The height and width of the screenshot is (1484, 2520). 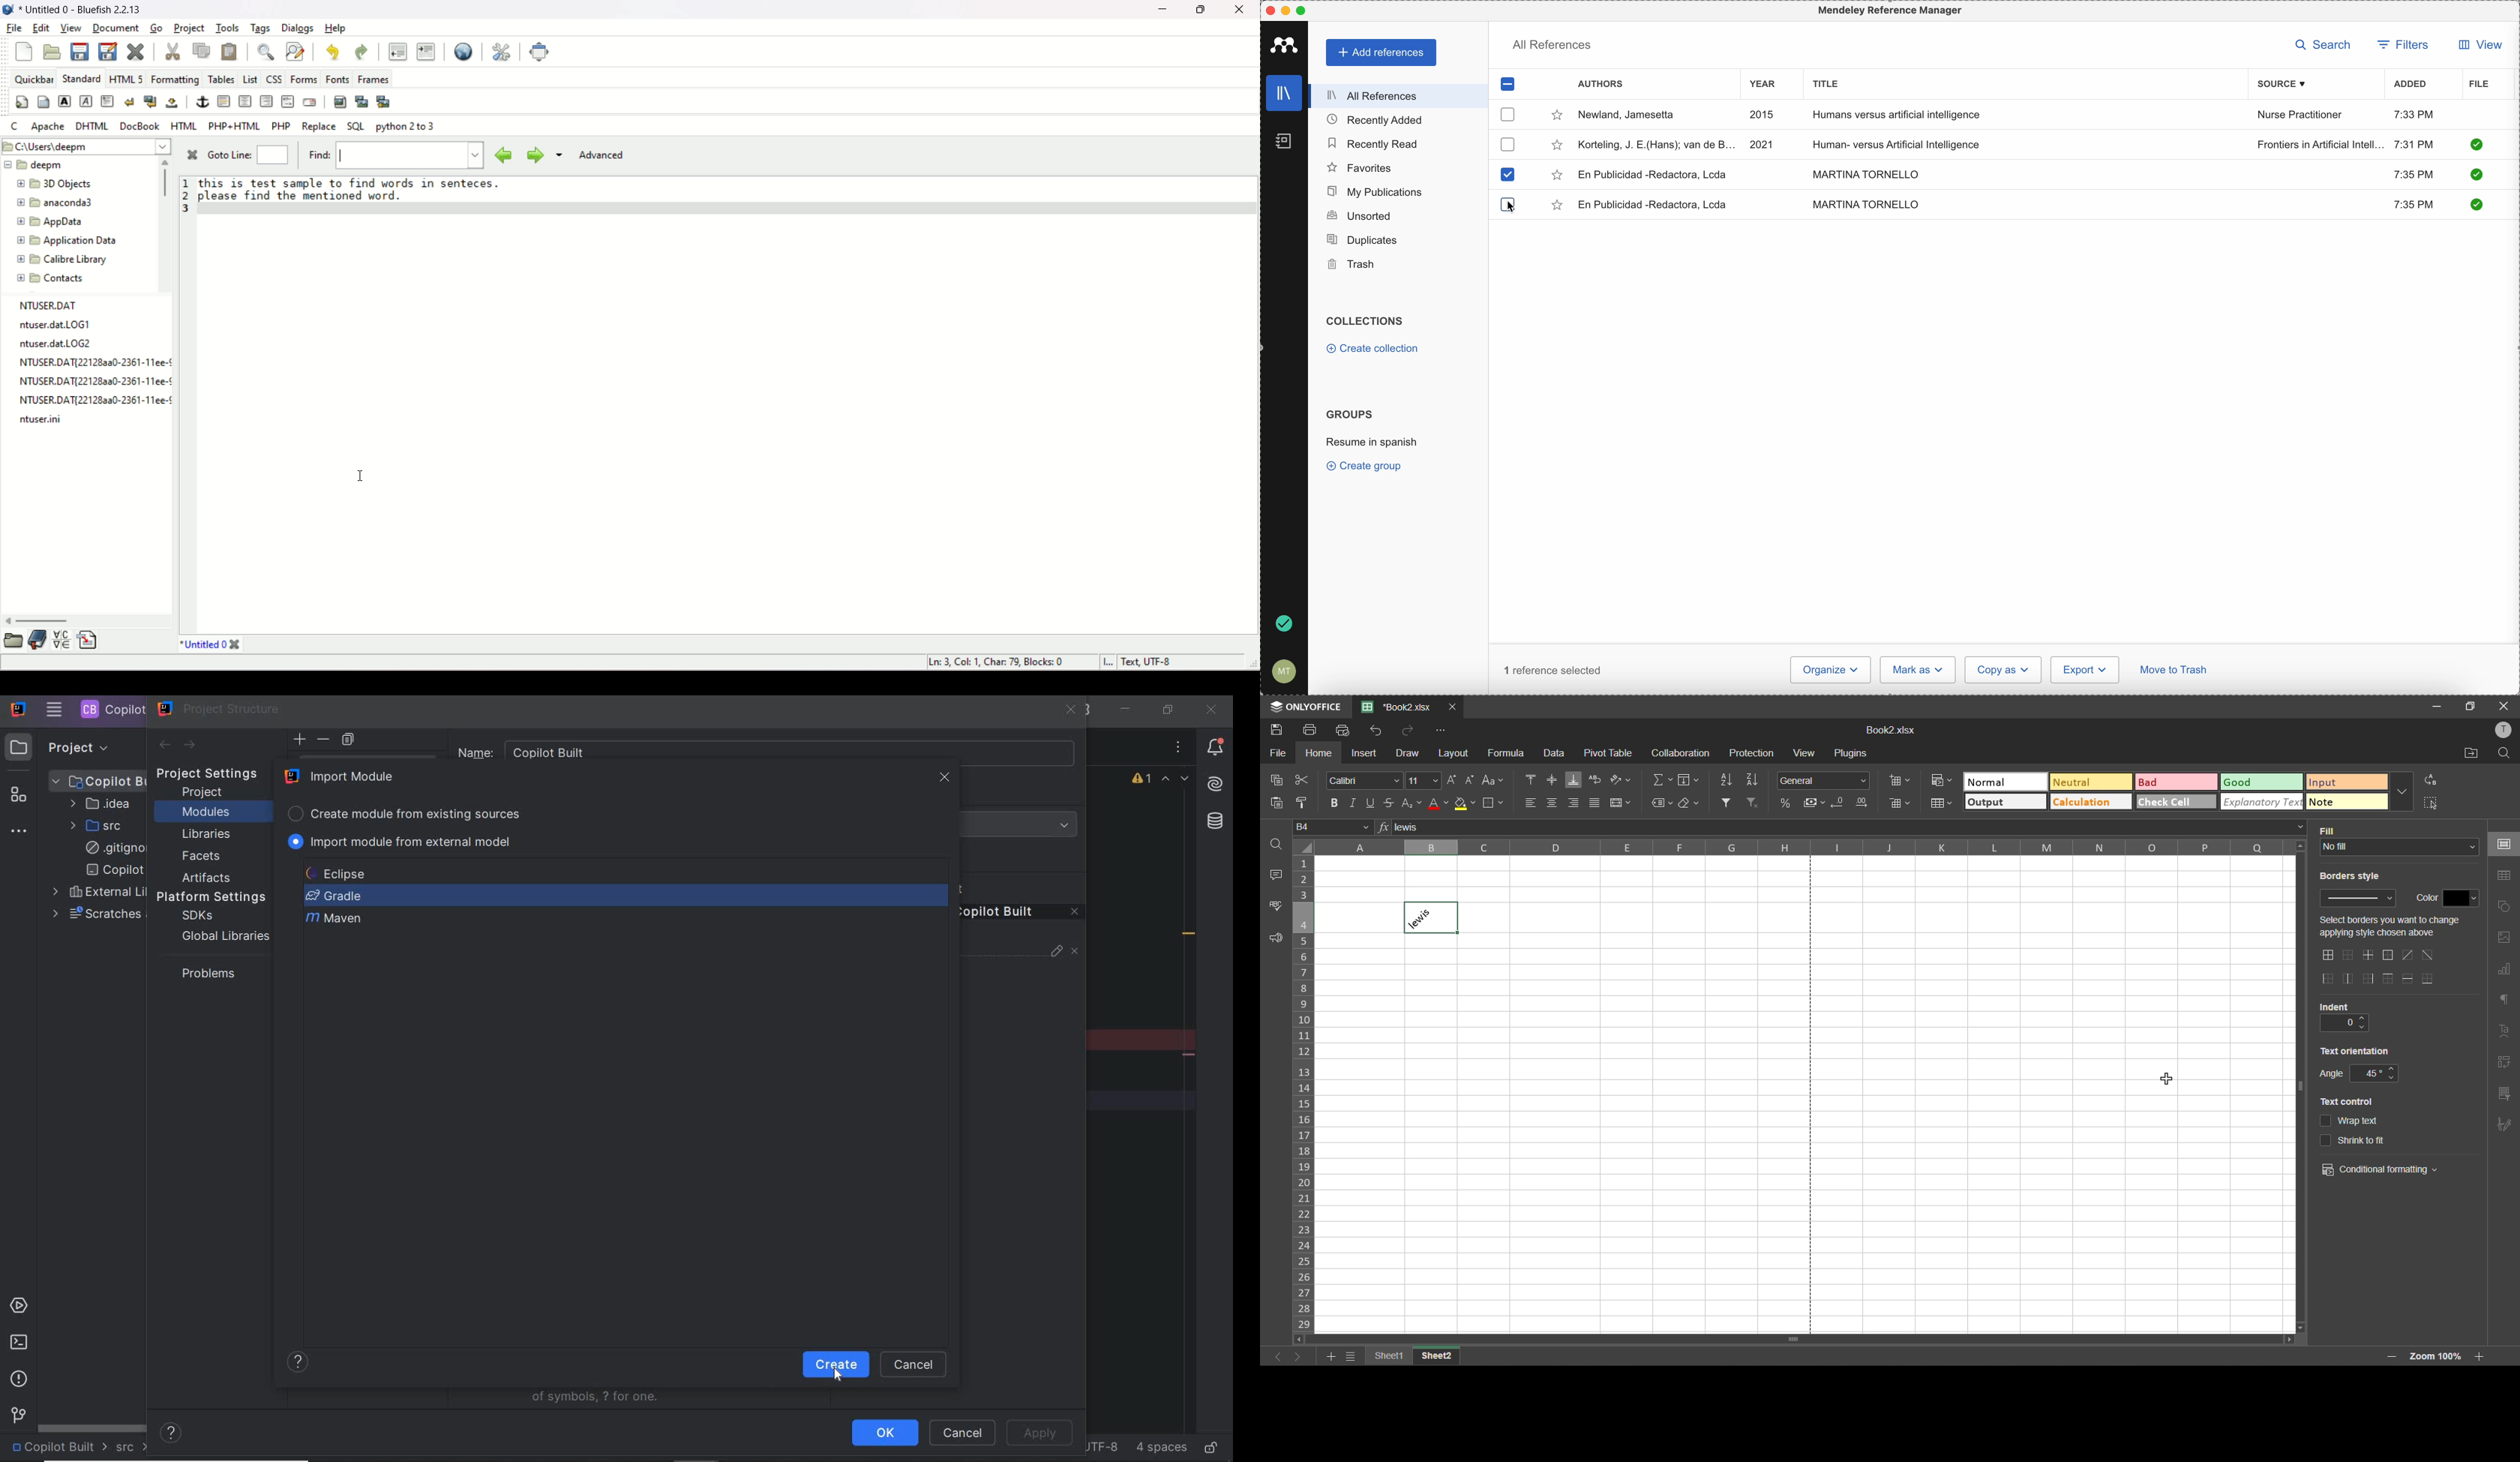 I want to click on top border only, so click(x=2390, y=978).